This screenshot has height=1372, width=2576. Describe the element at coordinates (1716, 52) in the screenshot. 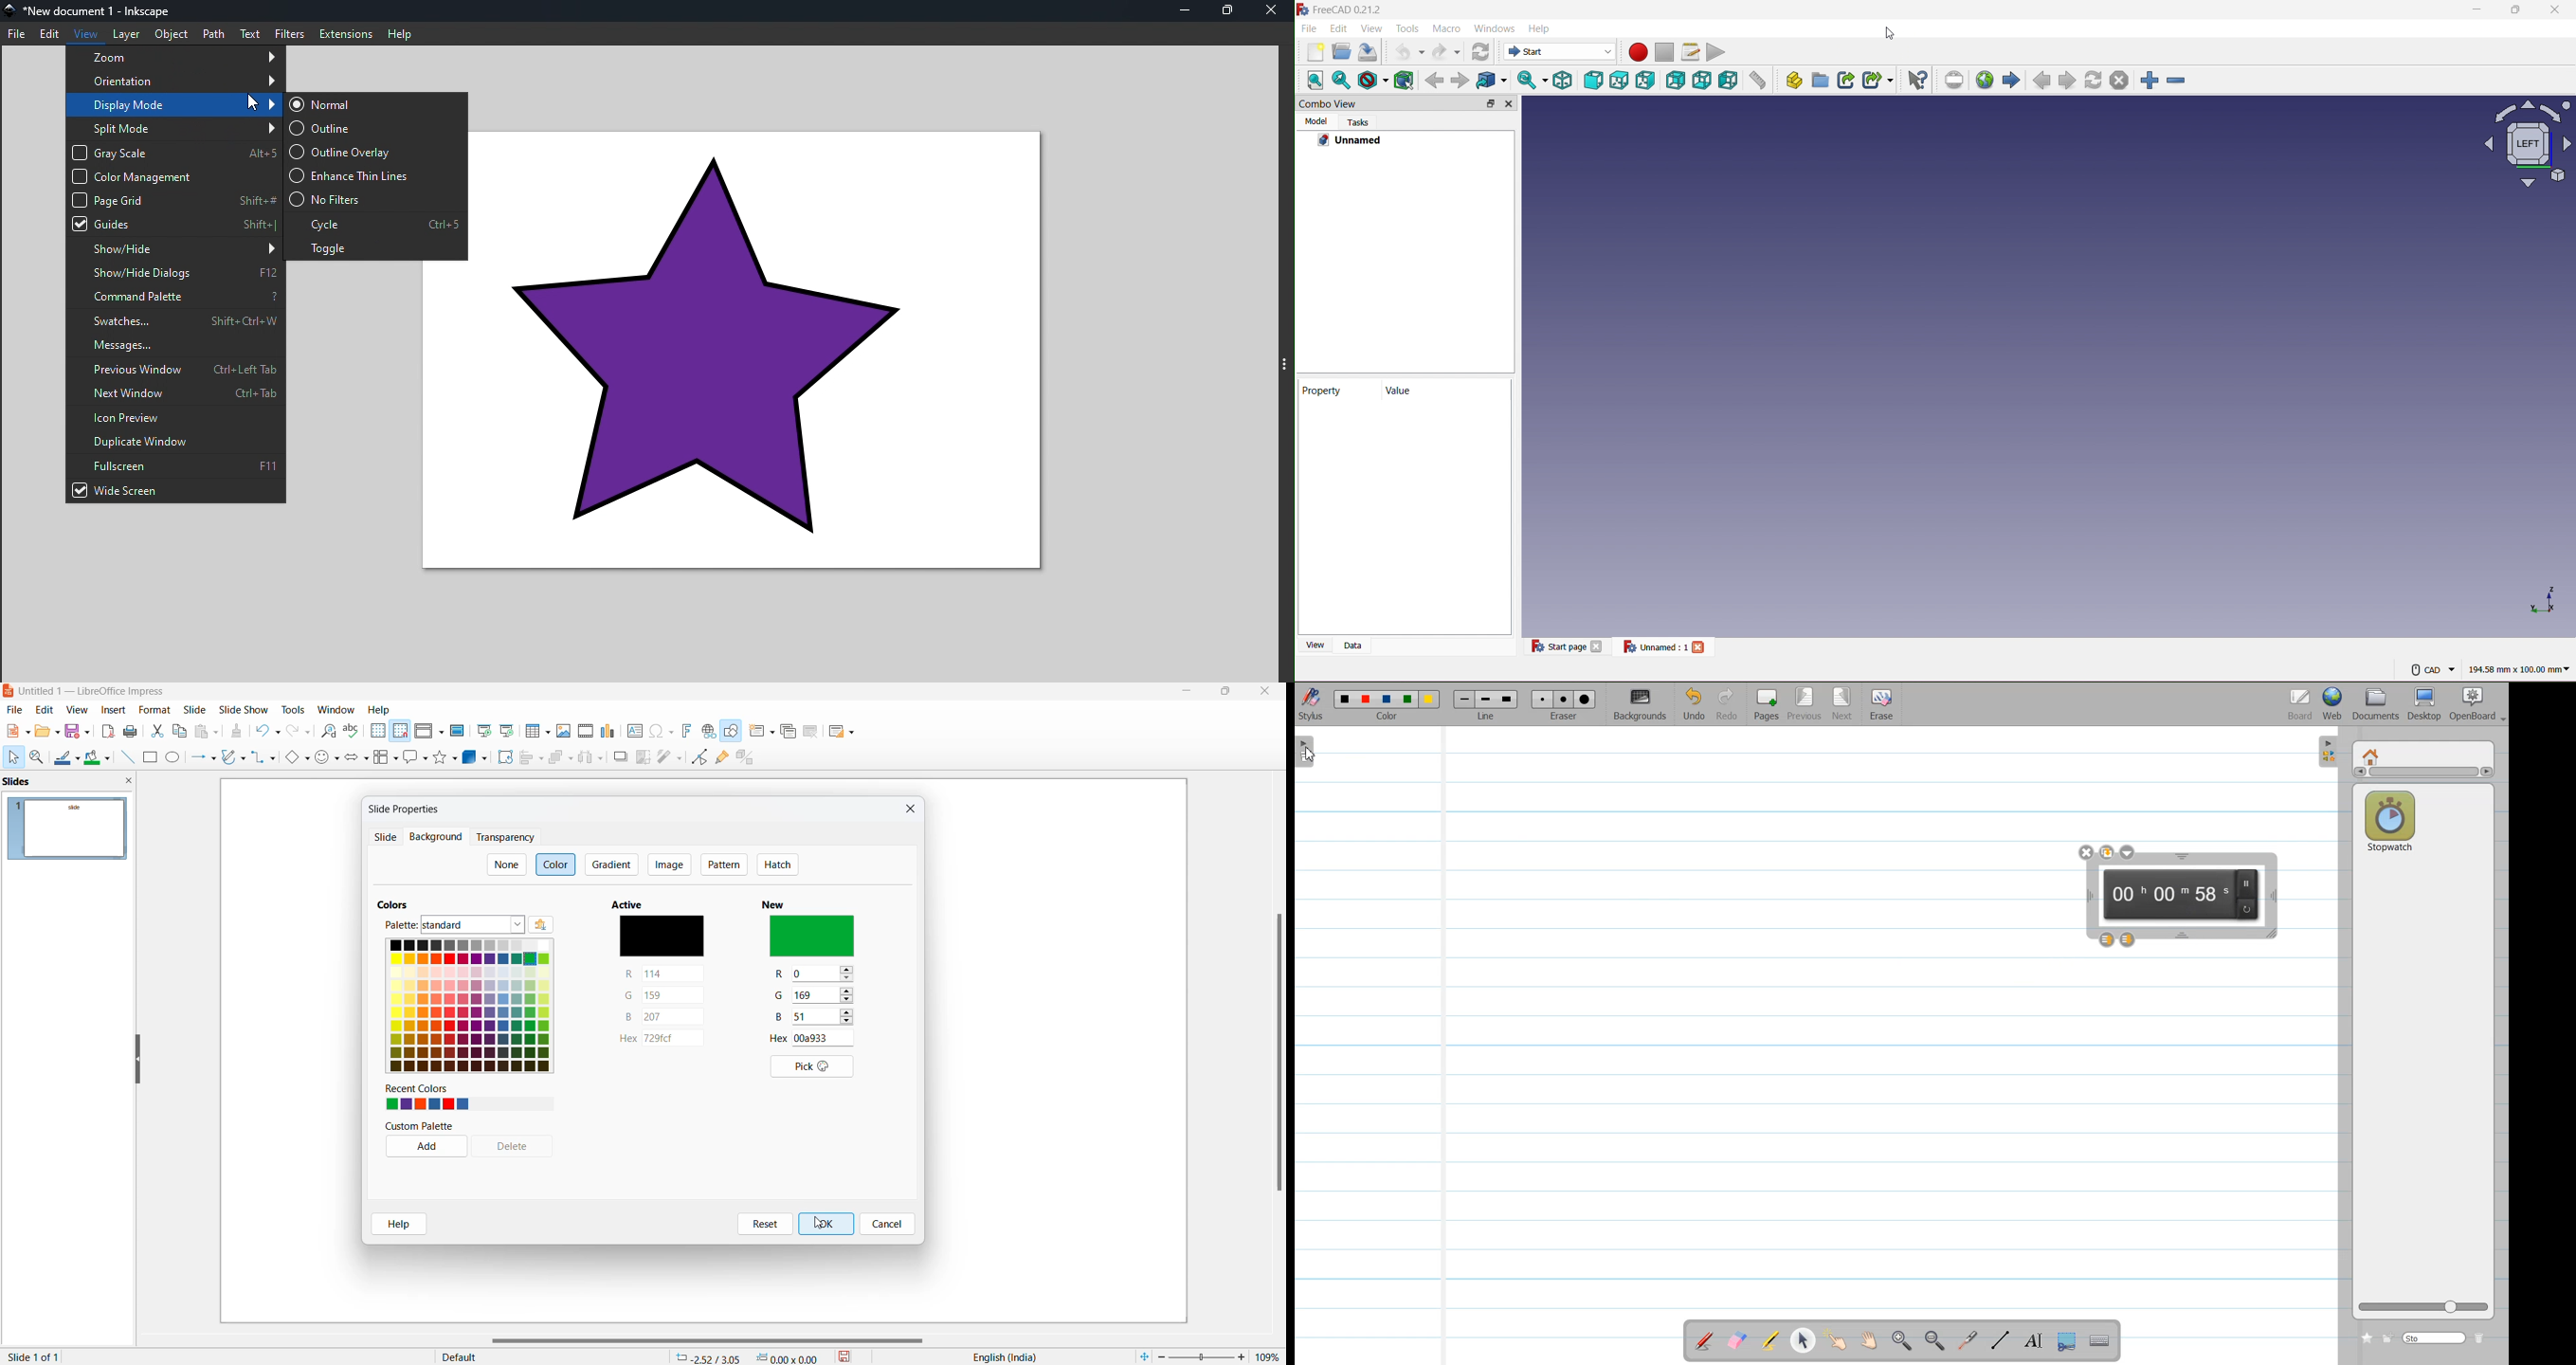

I see `Play Macro` at that location.